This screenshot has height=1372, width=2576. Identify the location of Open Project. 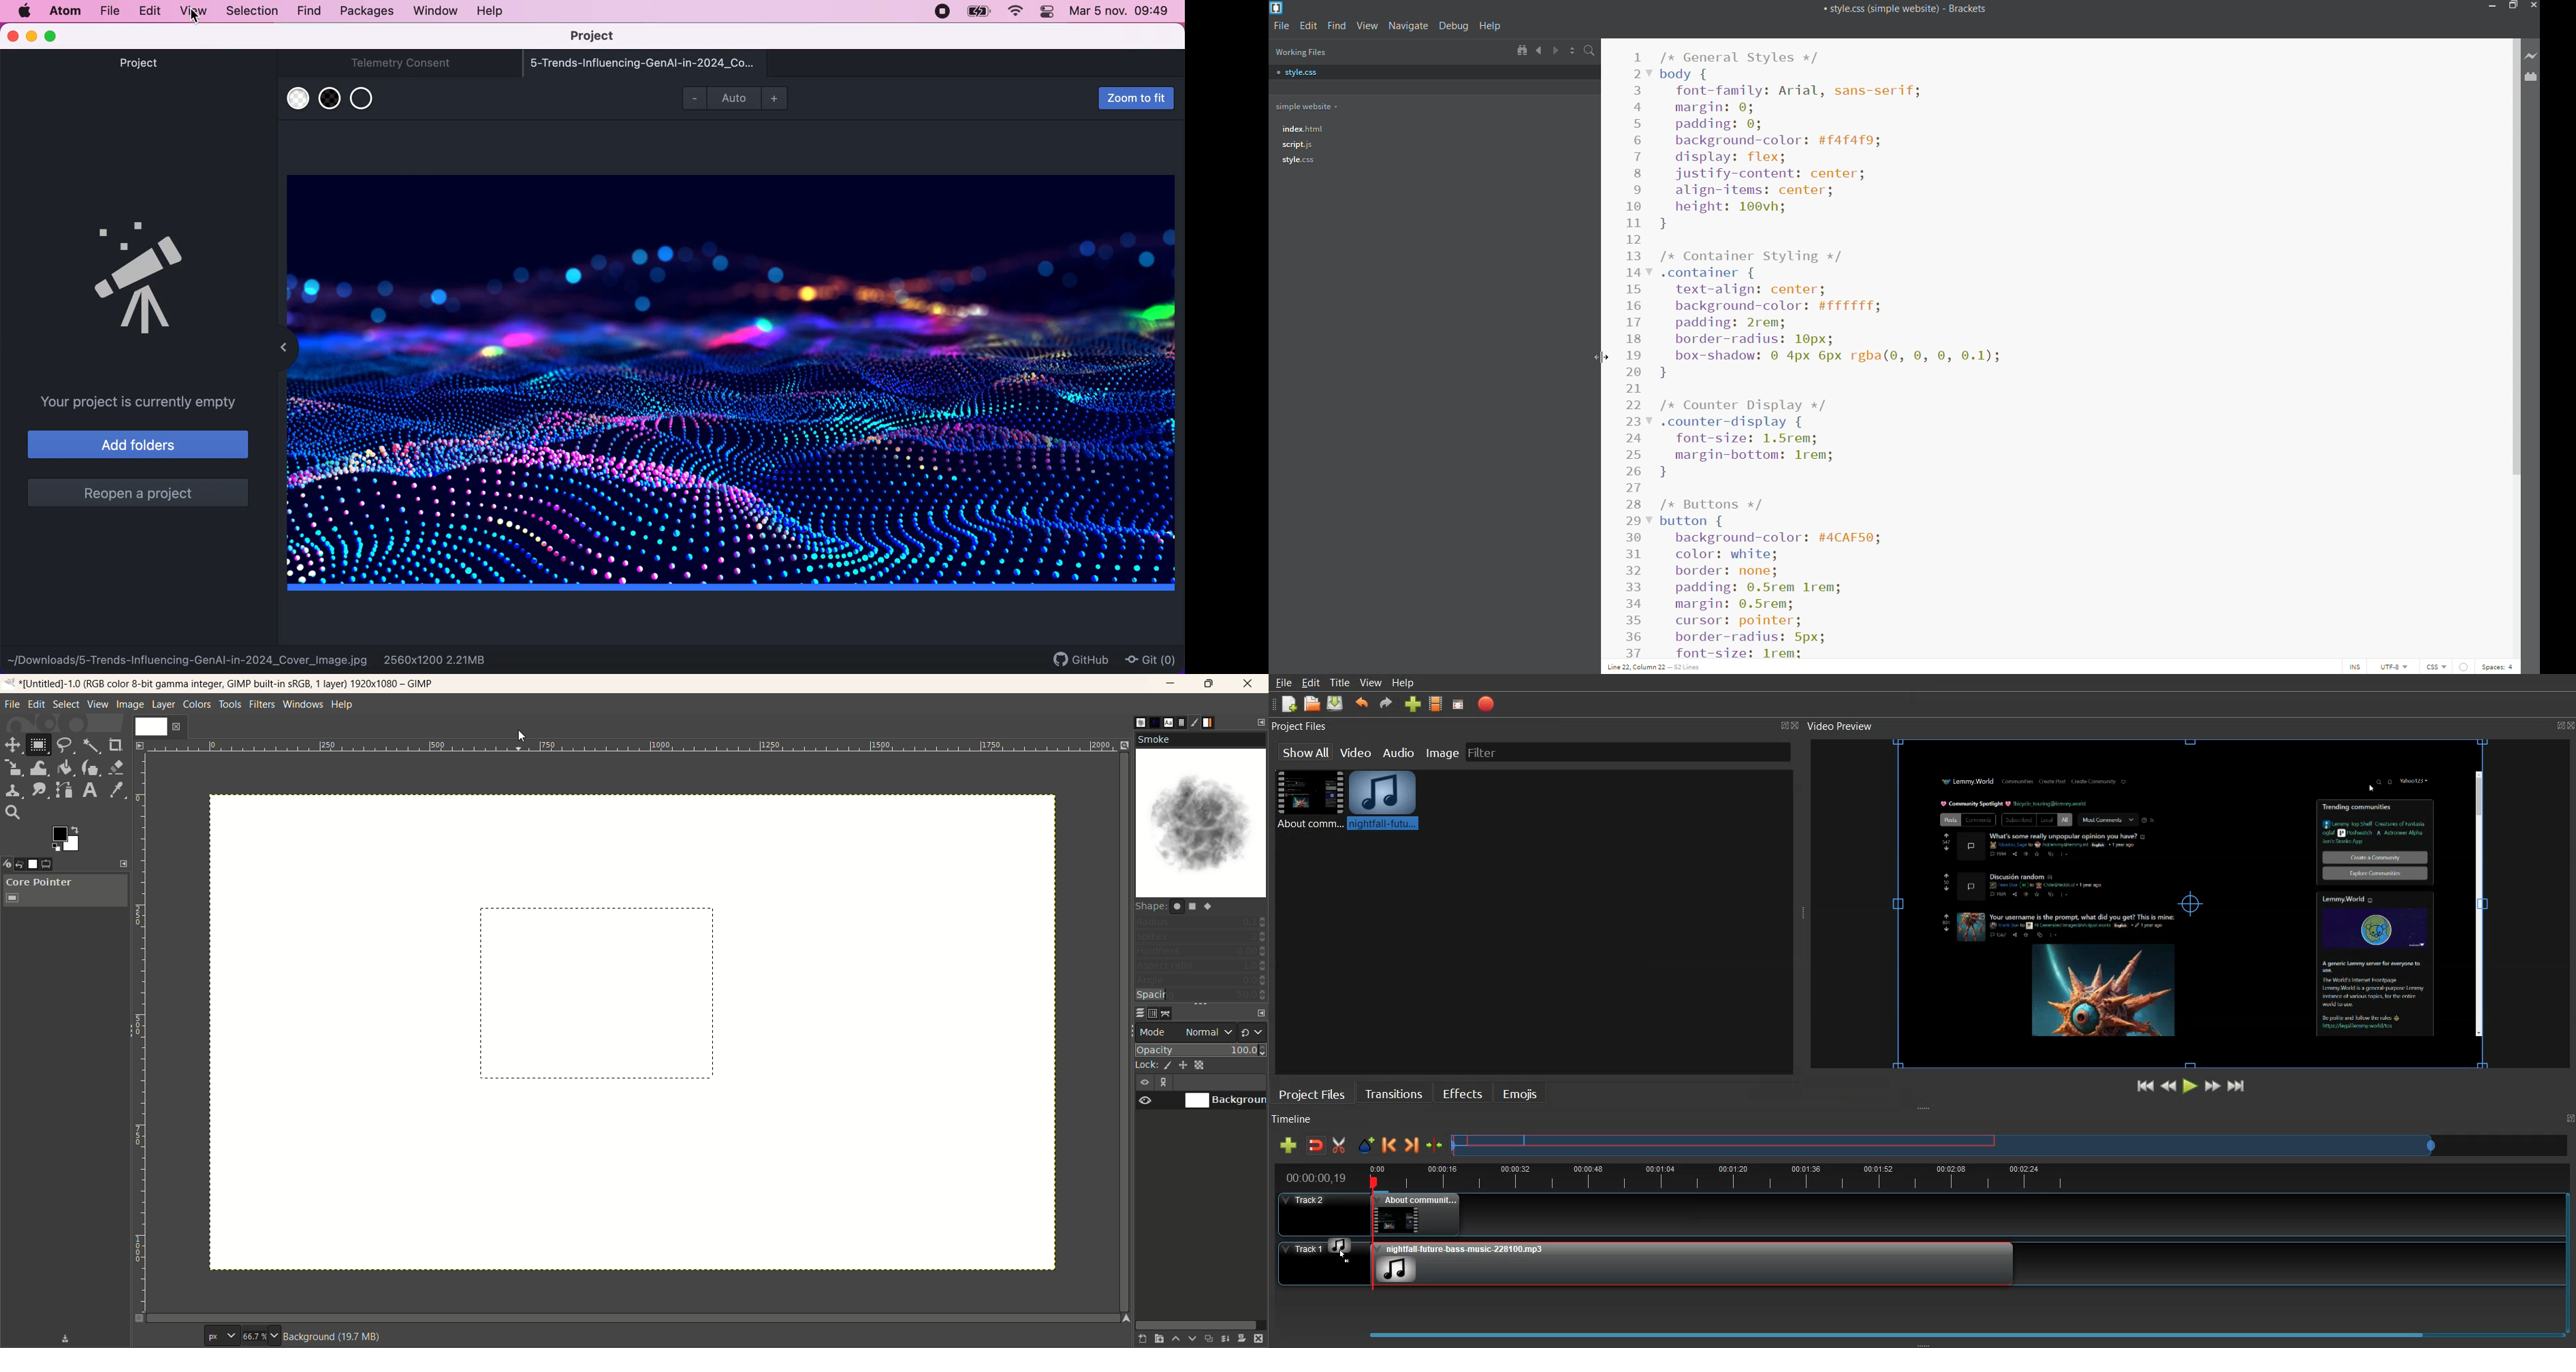
(1312, 703).